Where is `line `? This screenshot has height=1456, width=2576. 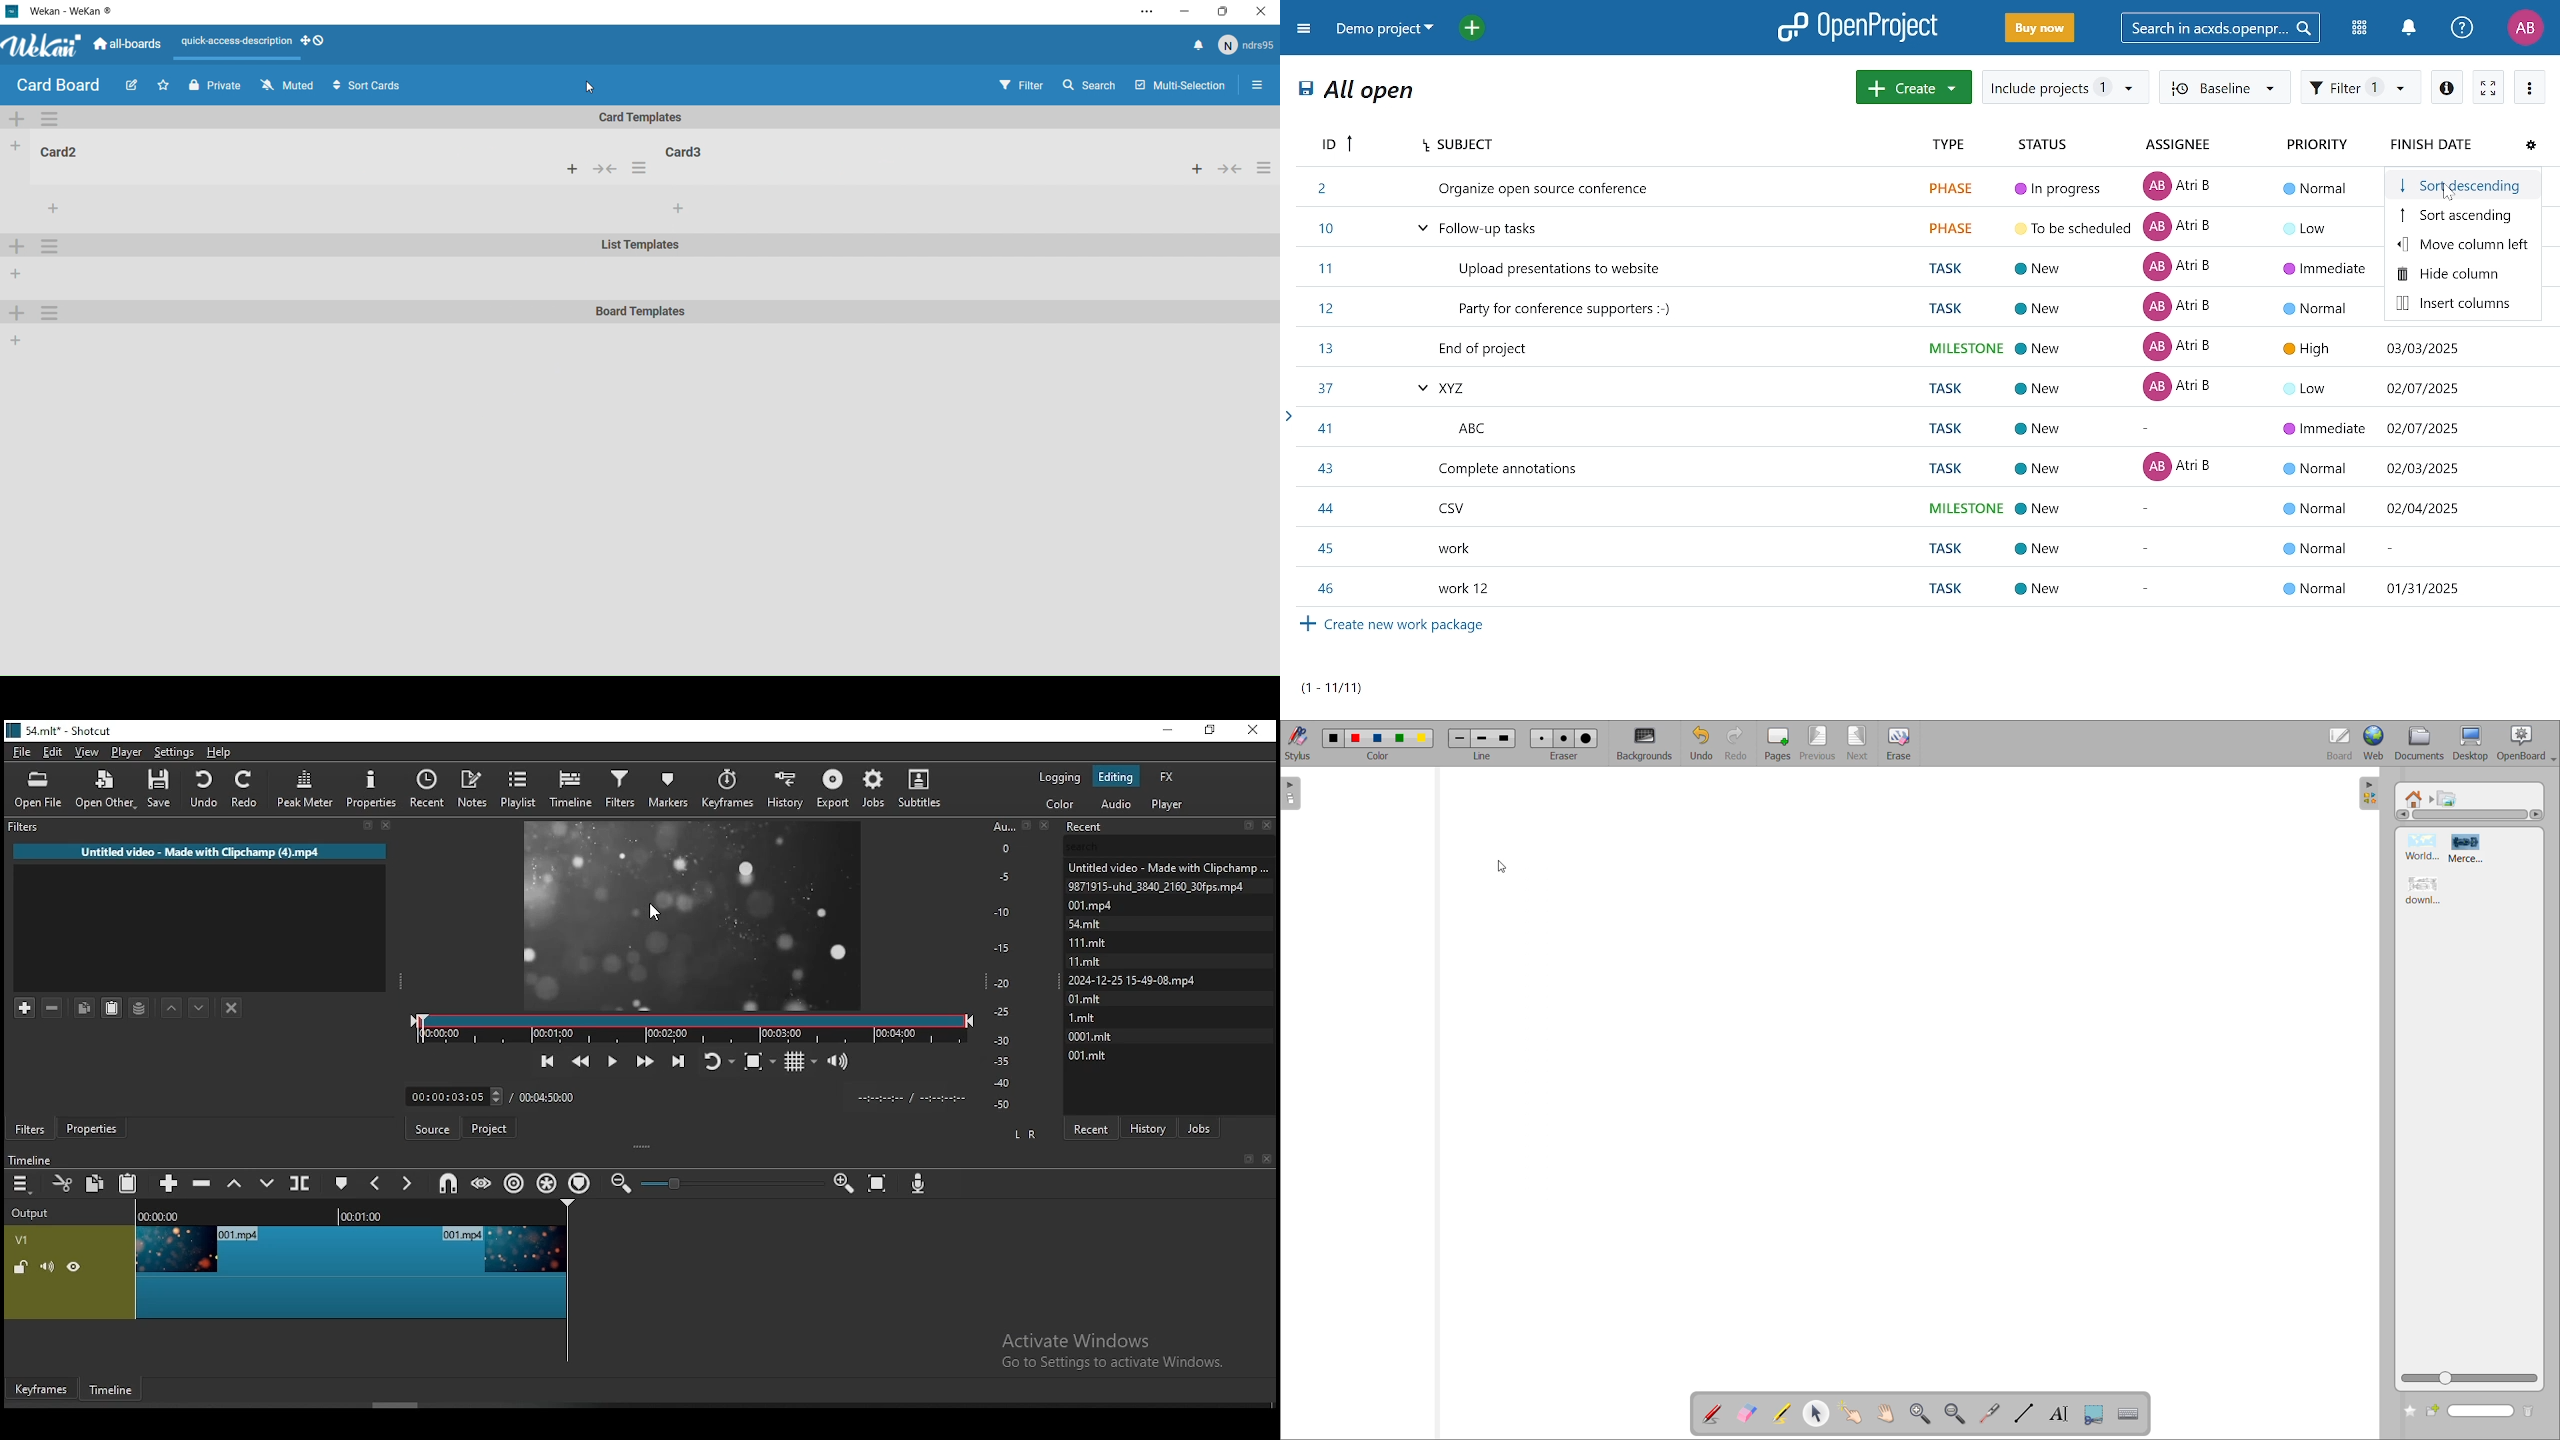 line  is located at coordinates (1484, 761).